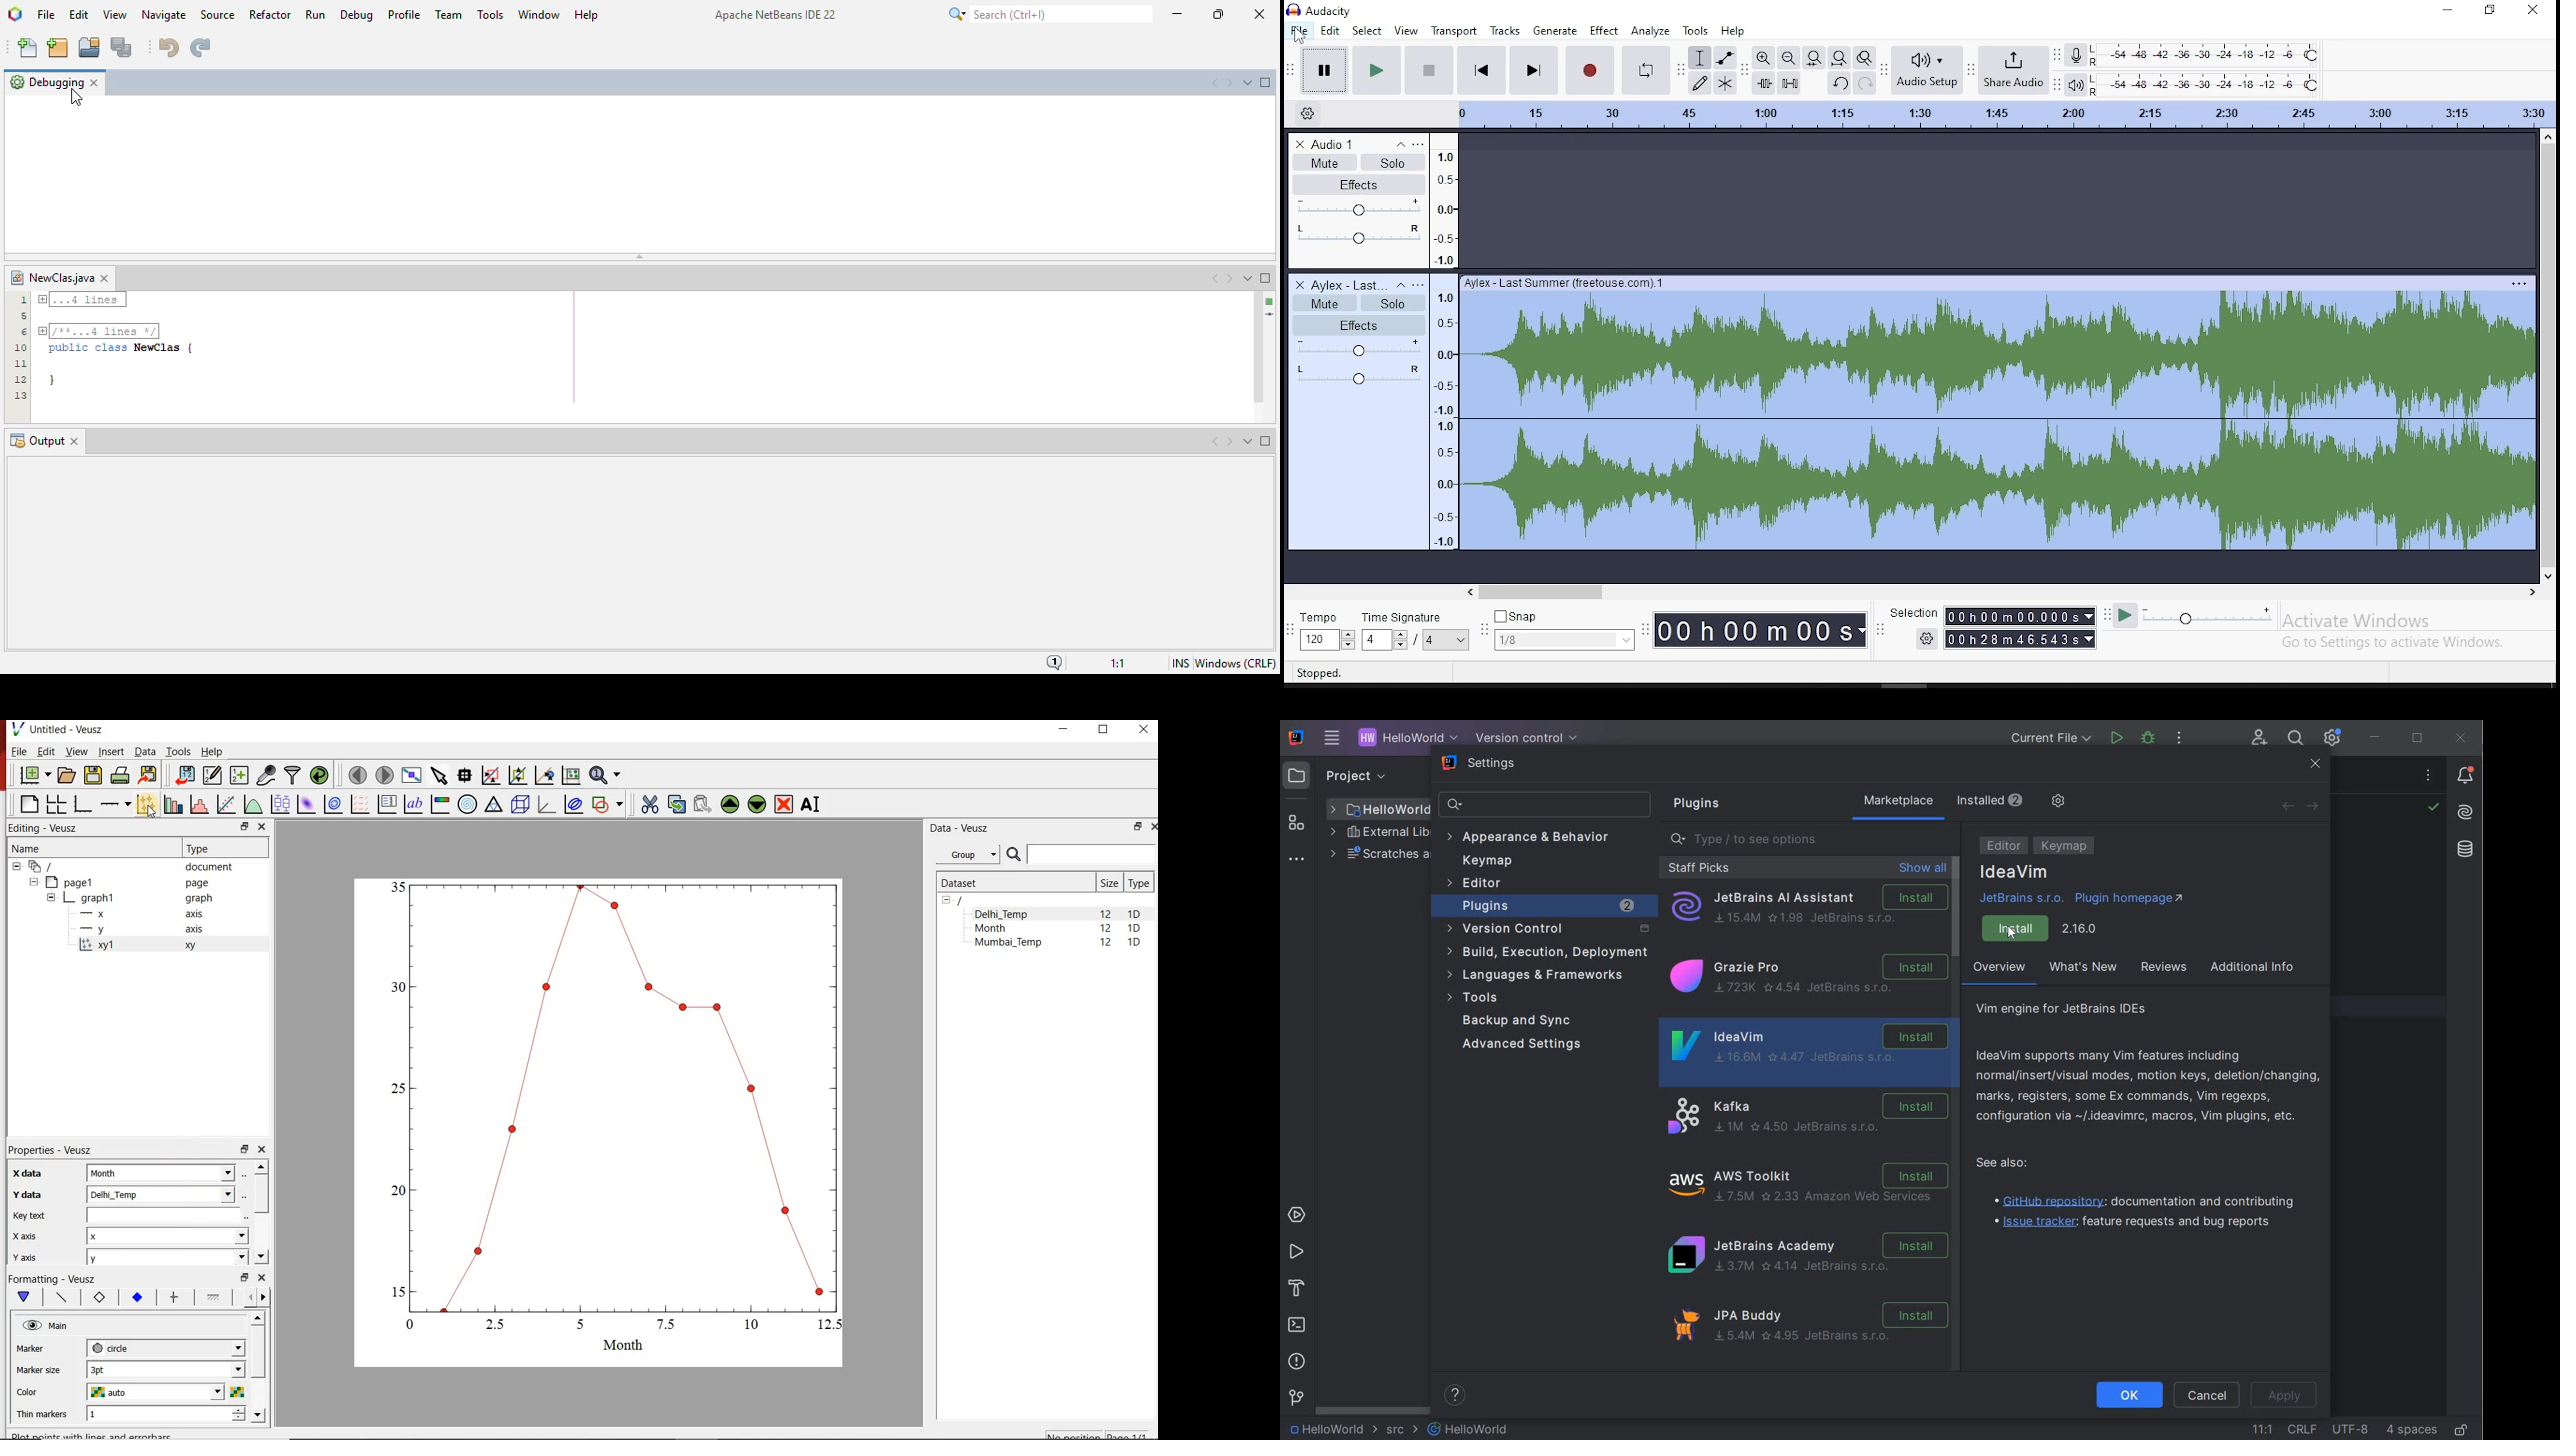 This screenshot has height=1456, width=2576. I want to click on tempo, so click(1325, 632).